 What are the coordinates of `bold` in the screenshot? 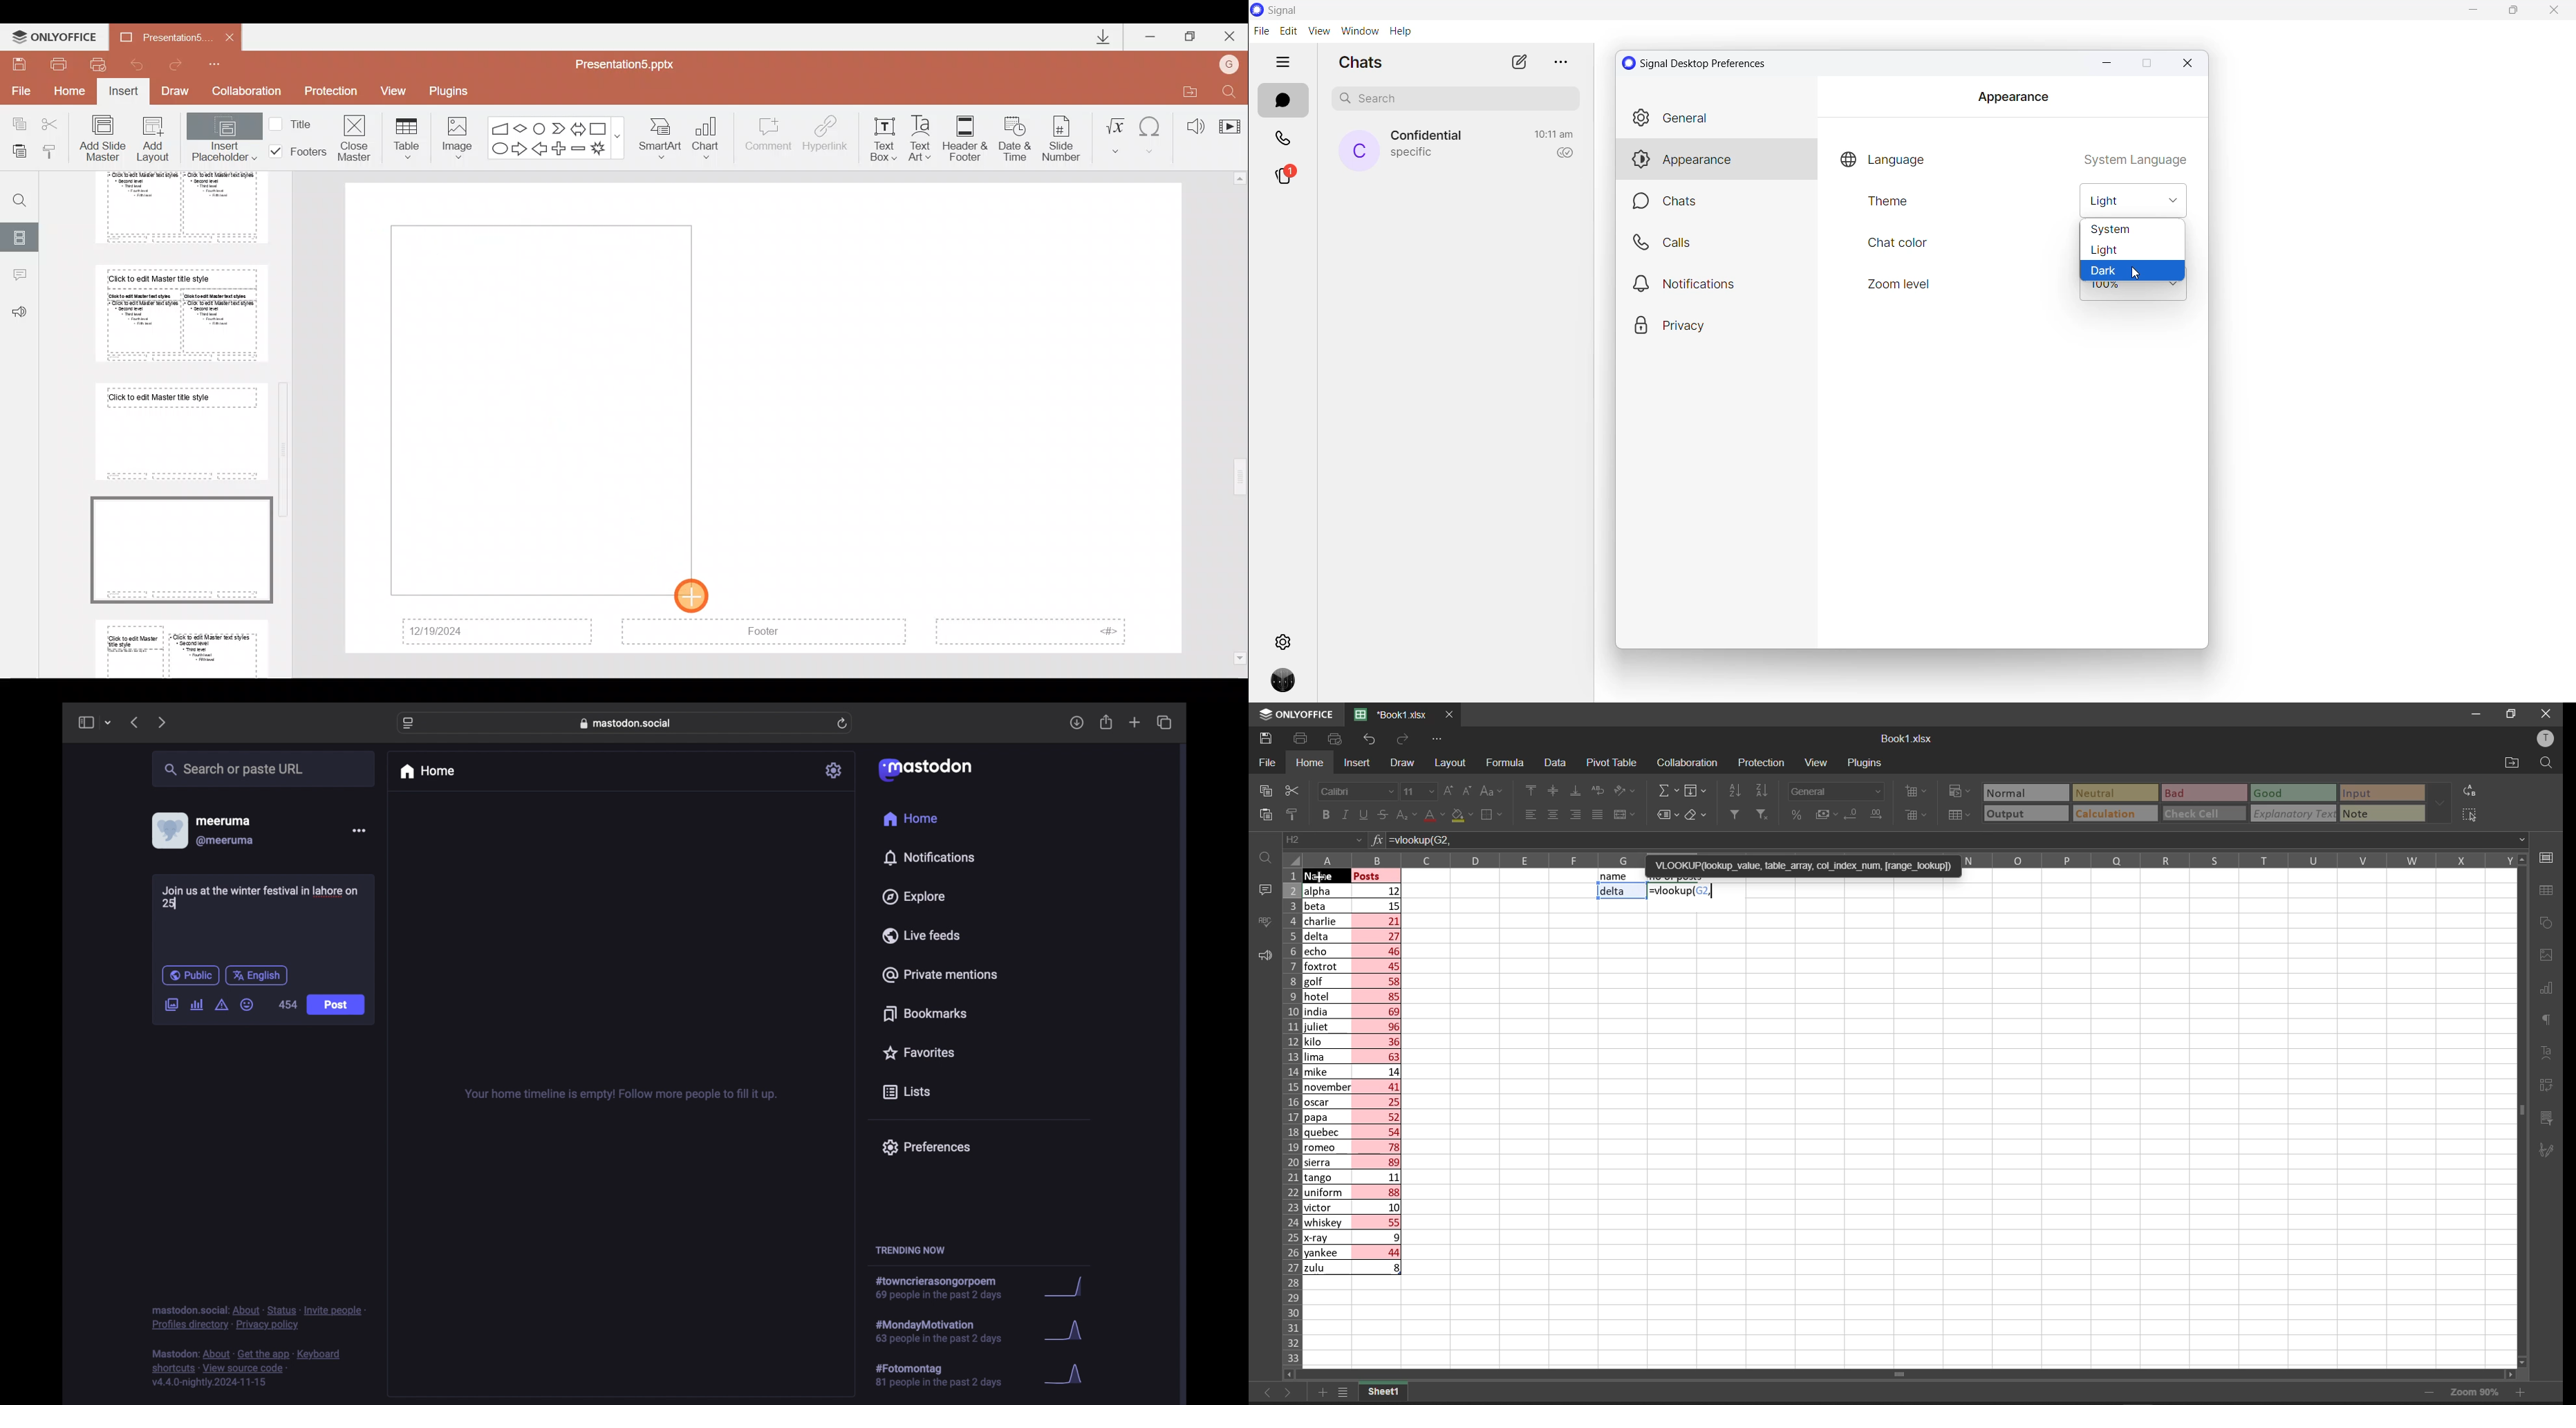 It's located at (1325, 815).